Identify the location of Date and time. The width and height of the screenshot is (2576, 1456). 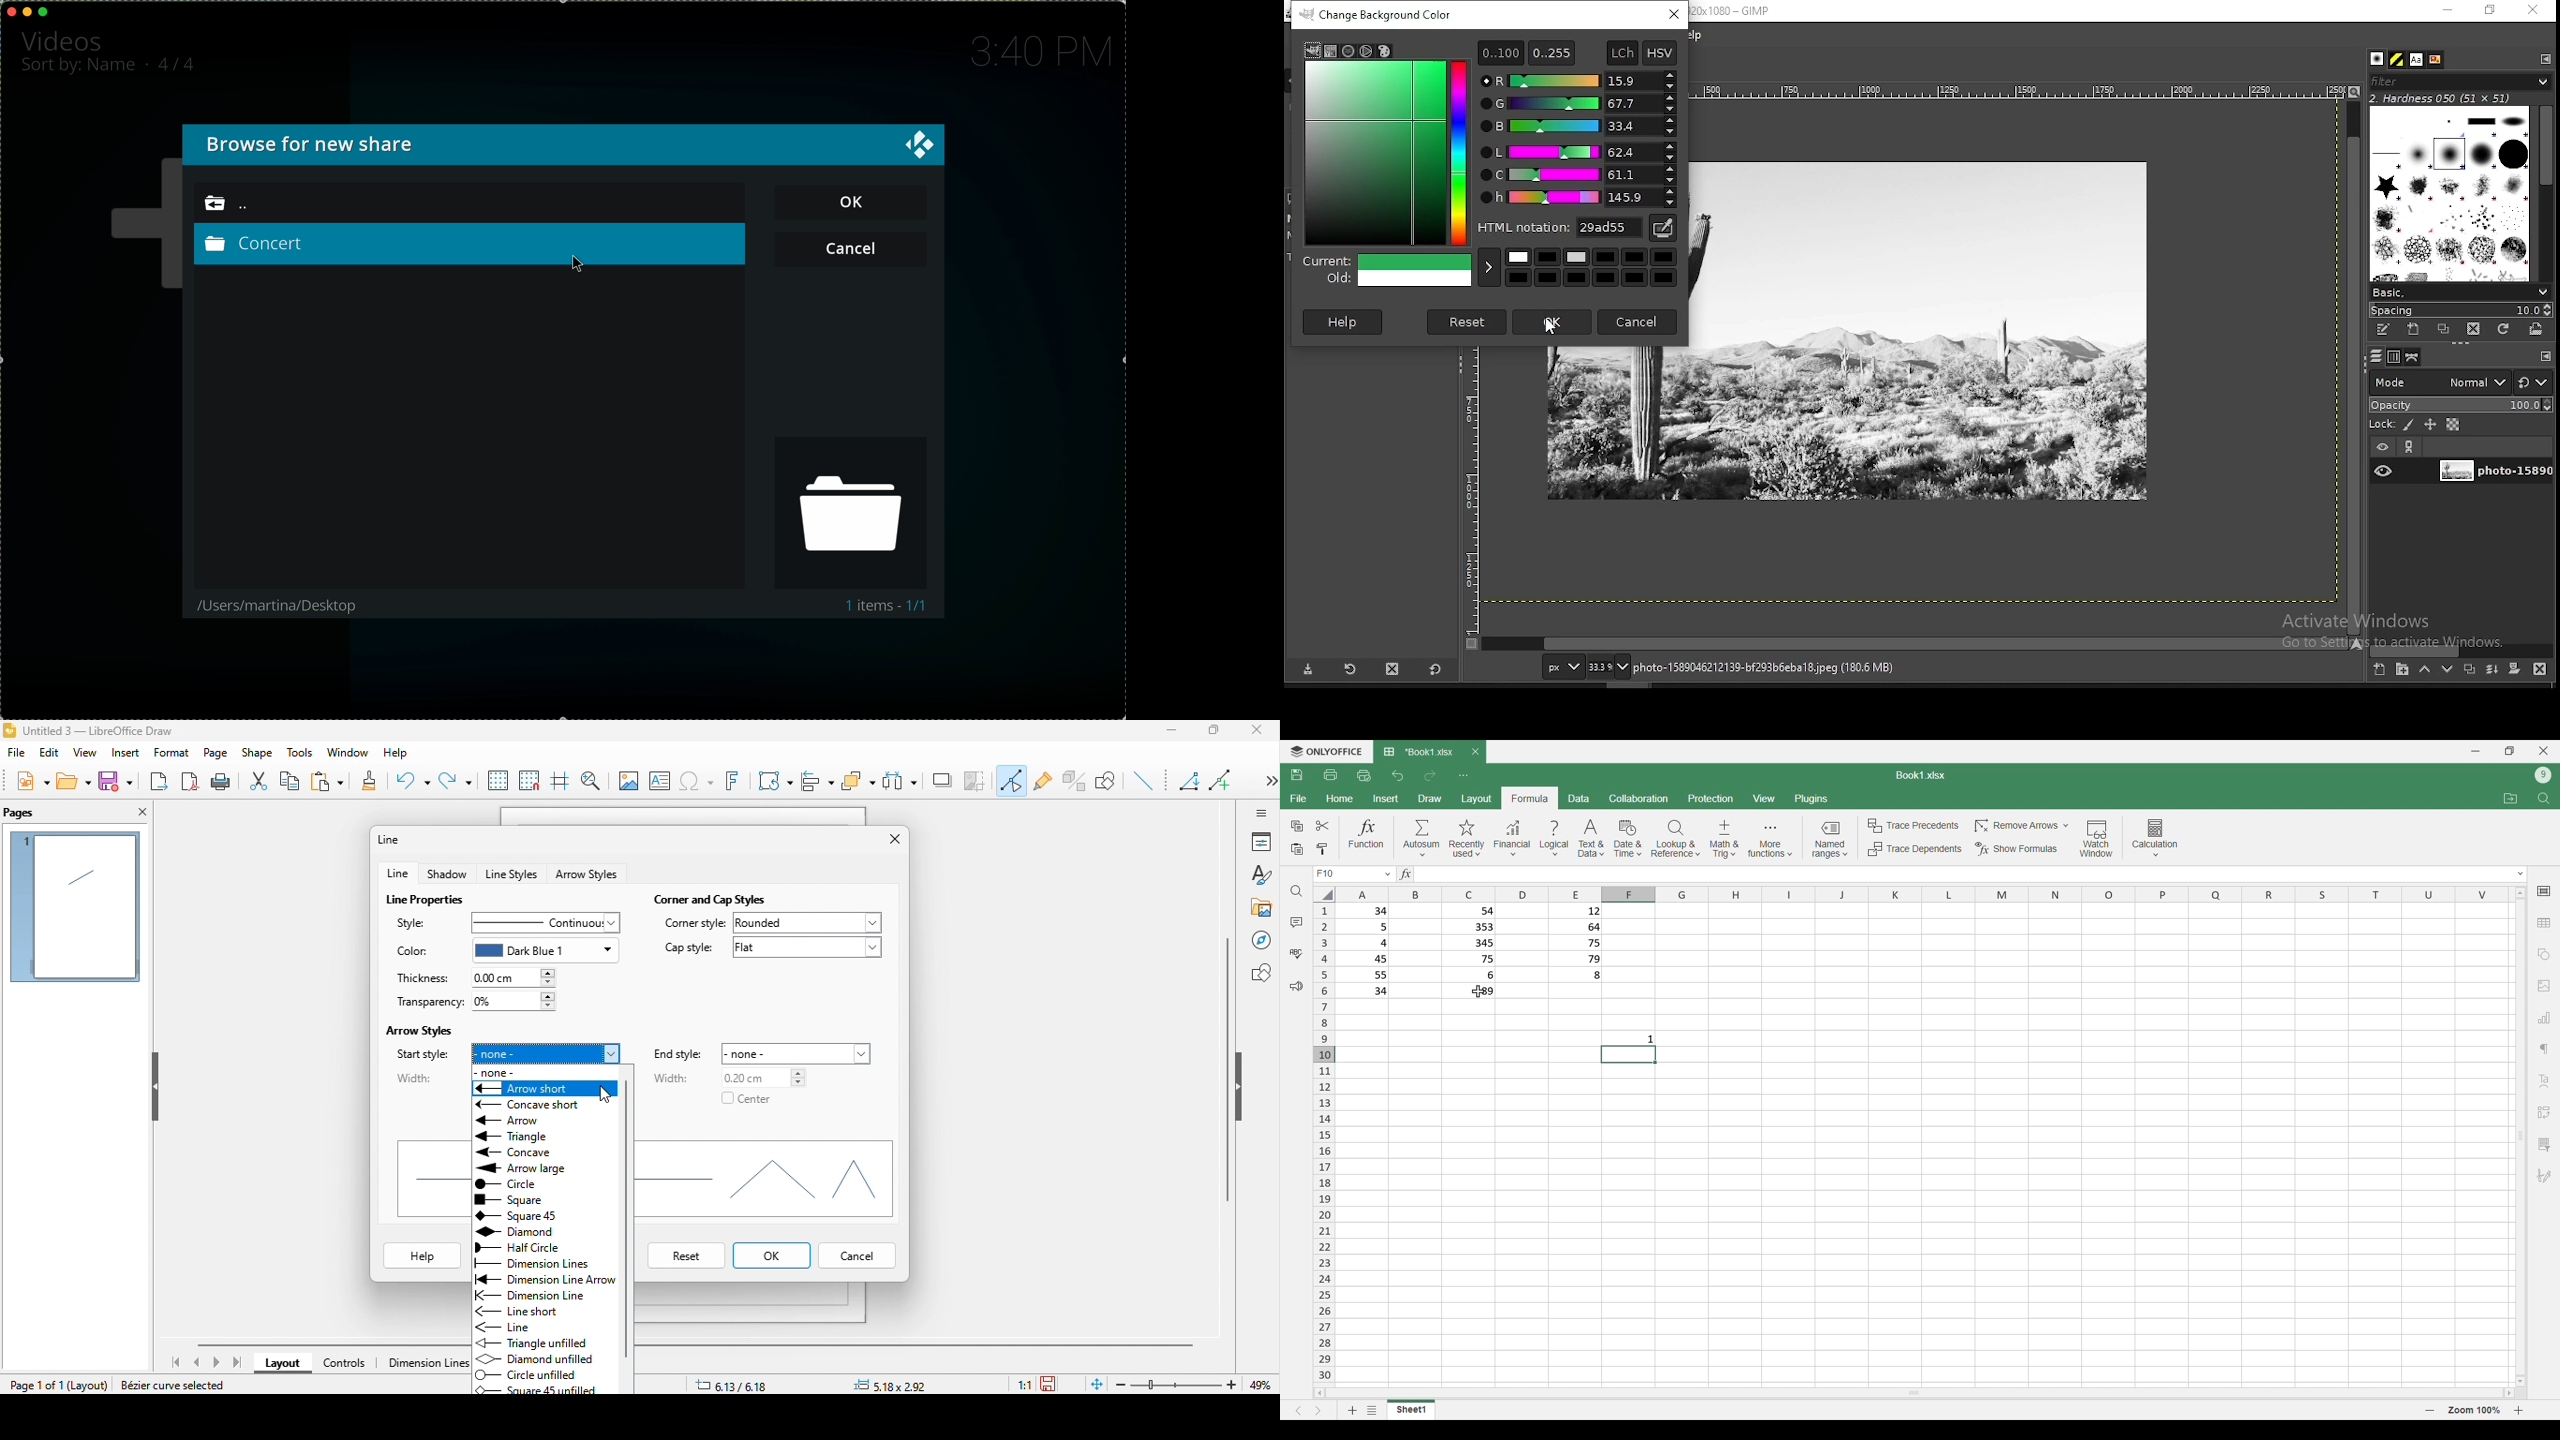
(1627, 839).